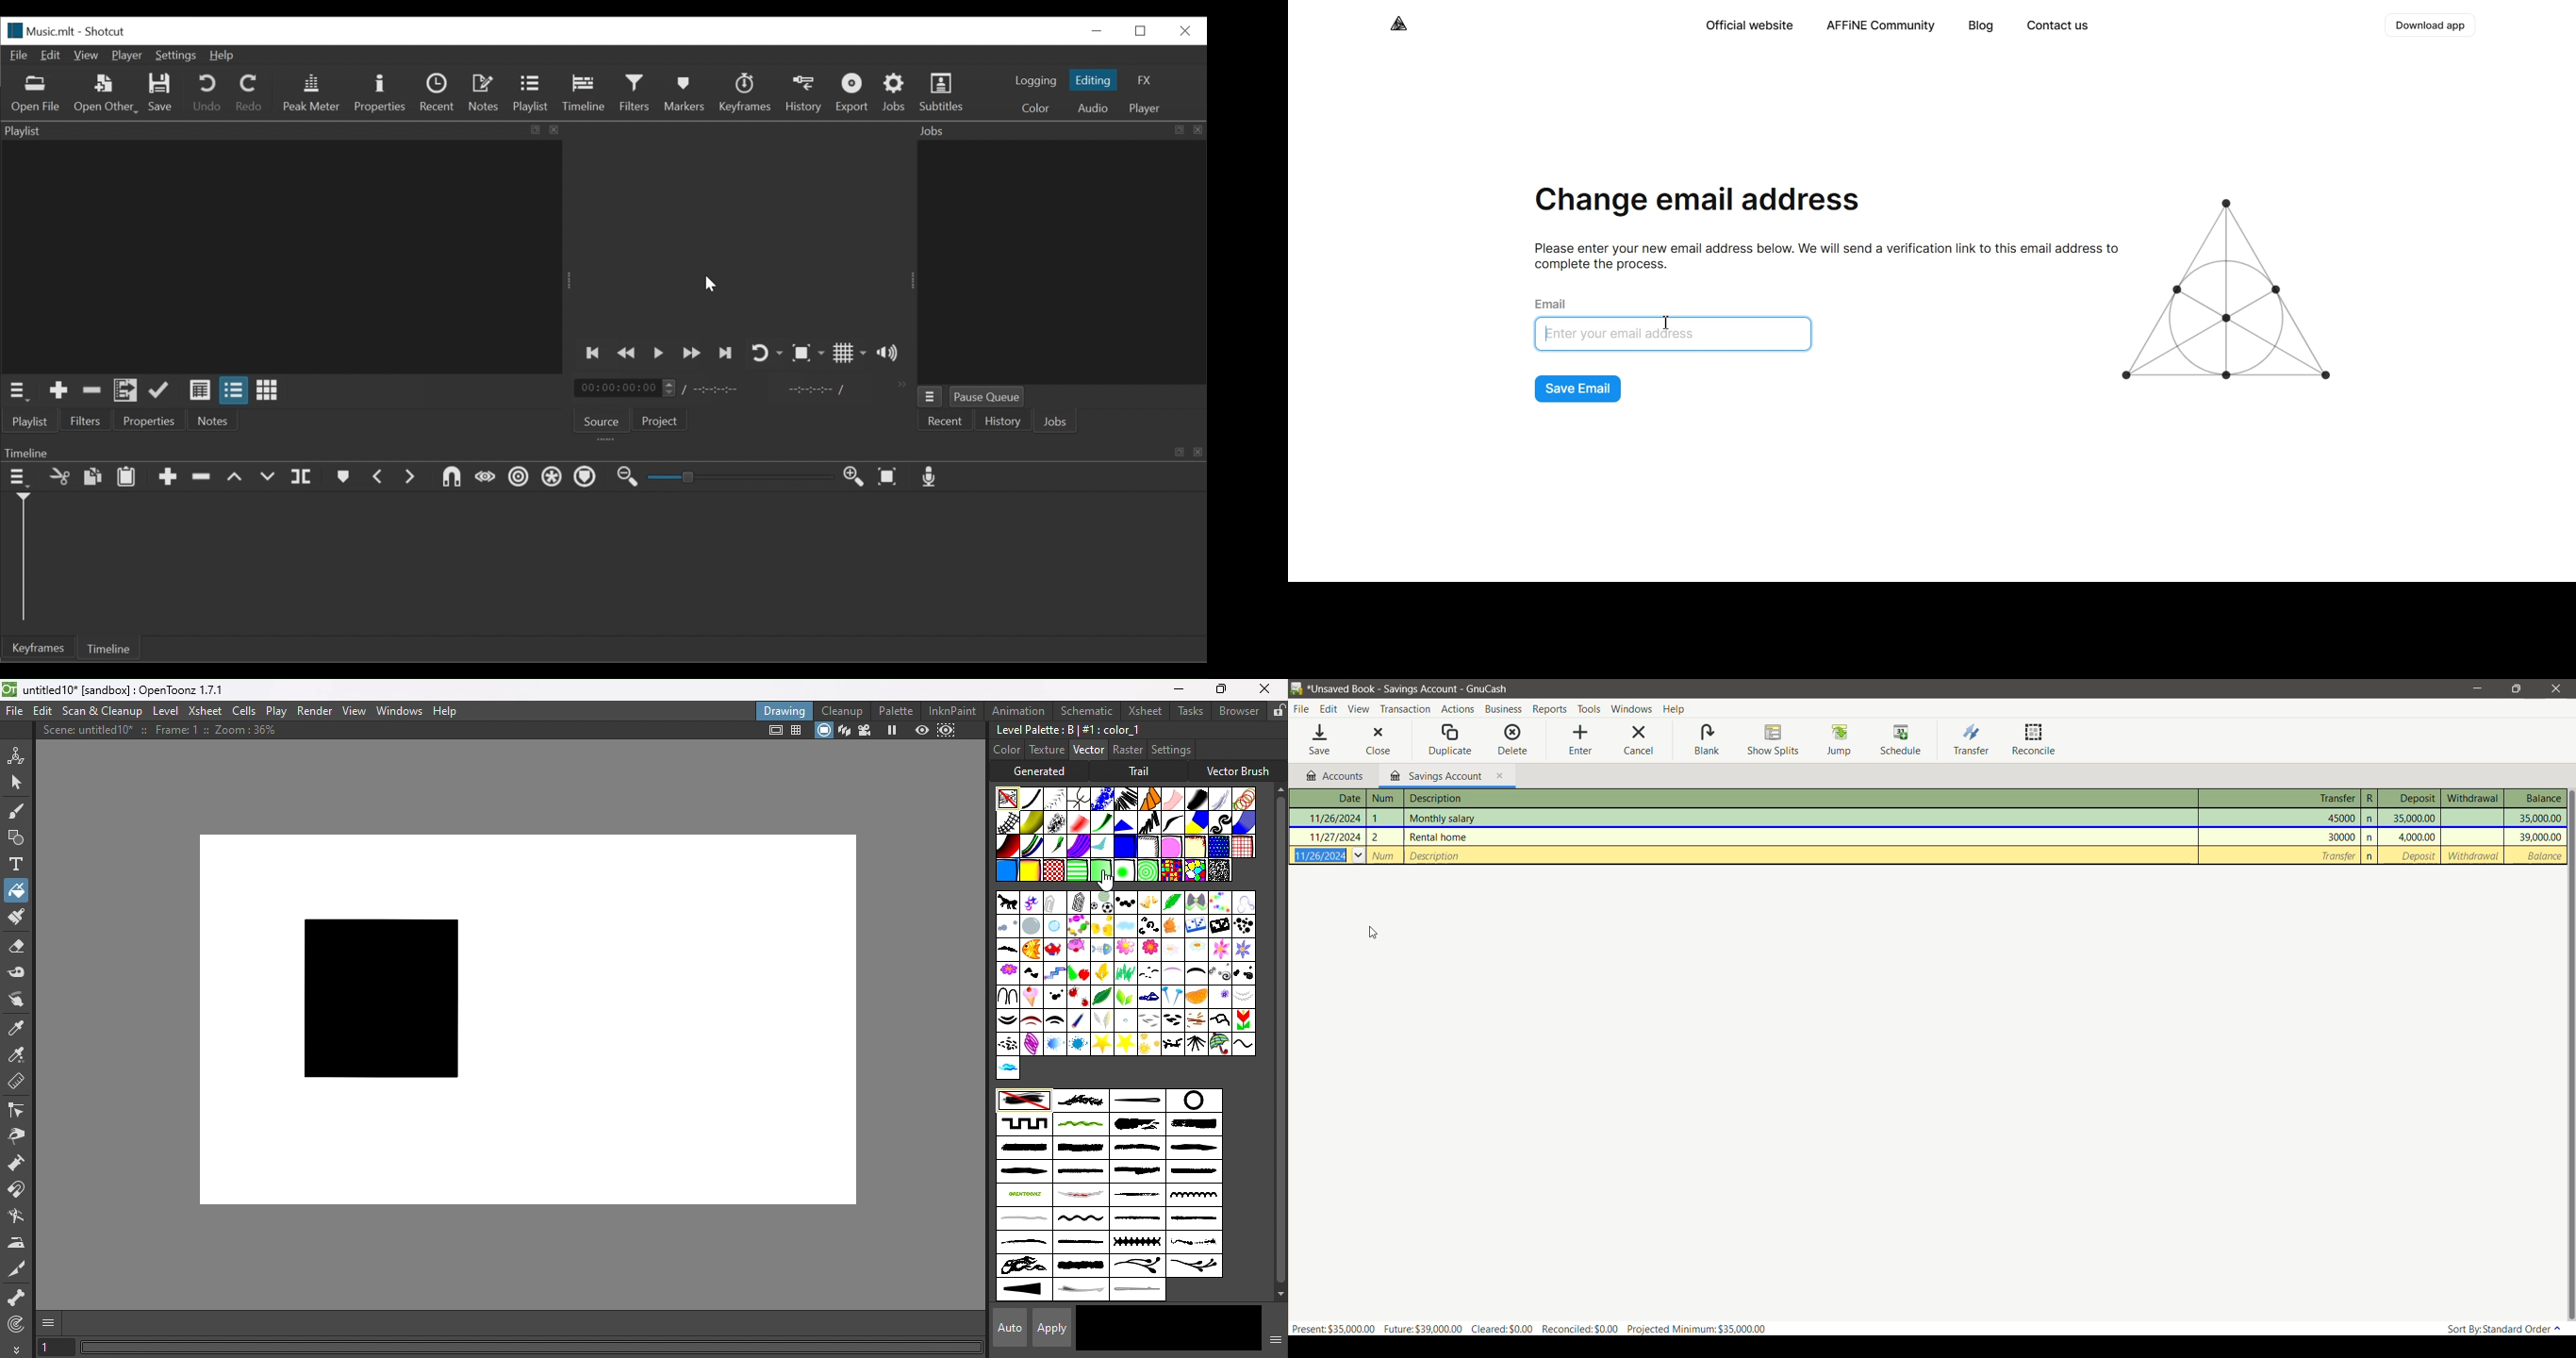 The width and height of the screenshot is (2576, 1372). What do you see at coordinates (85, 56) in the screenshot?
I see `View` at bounding box center [85, 56].